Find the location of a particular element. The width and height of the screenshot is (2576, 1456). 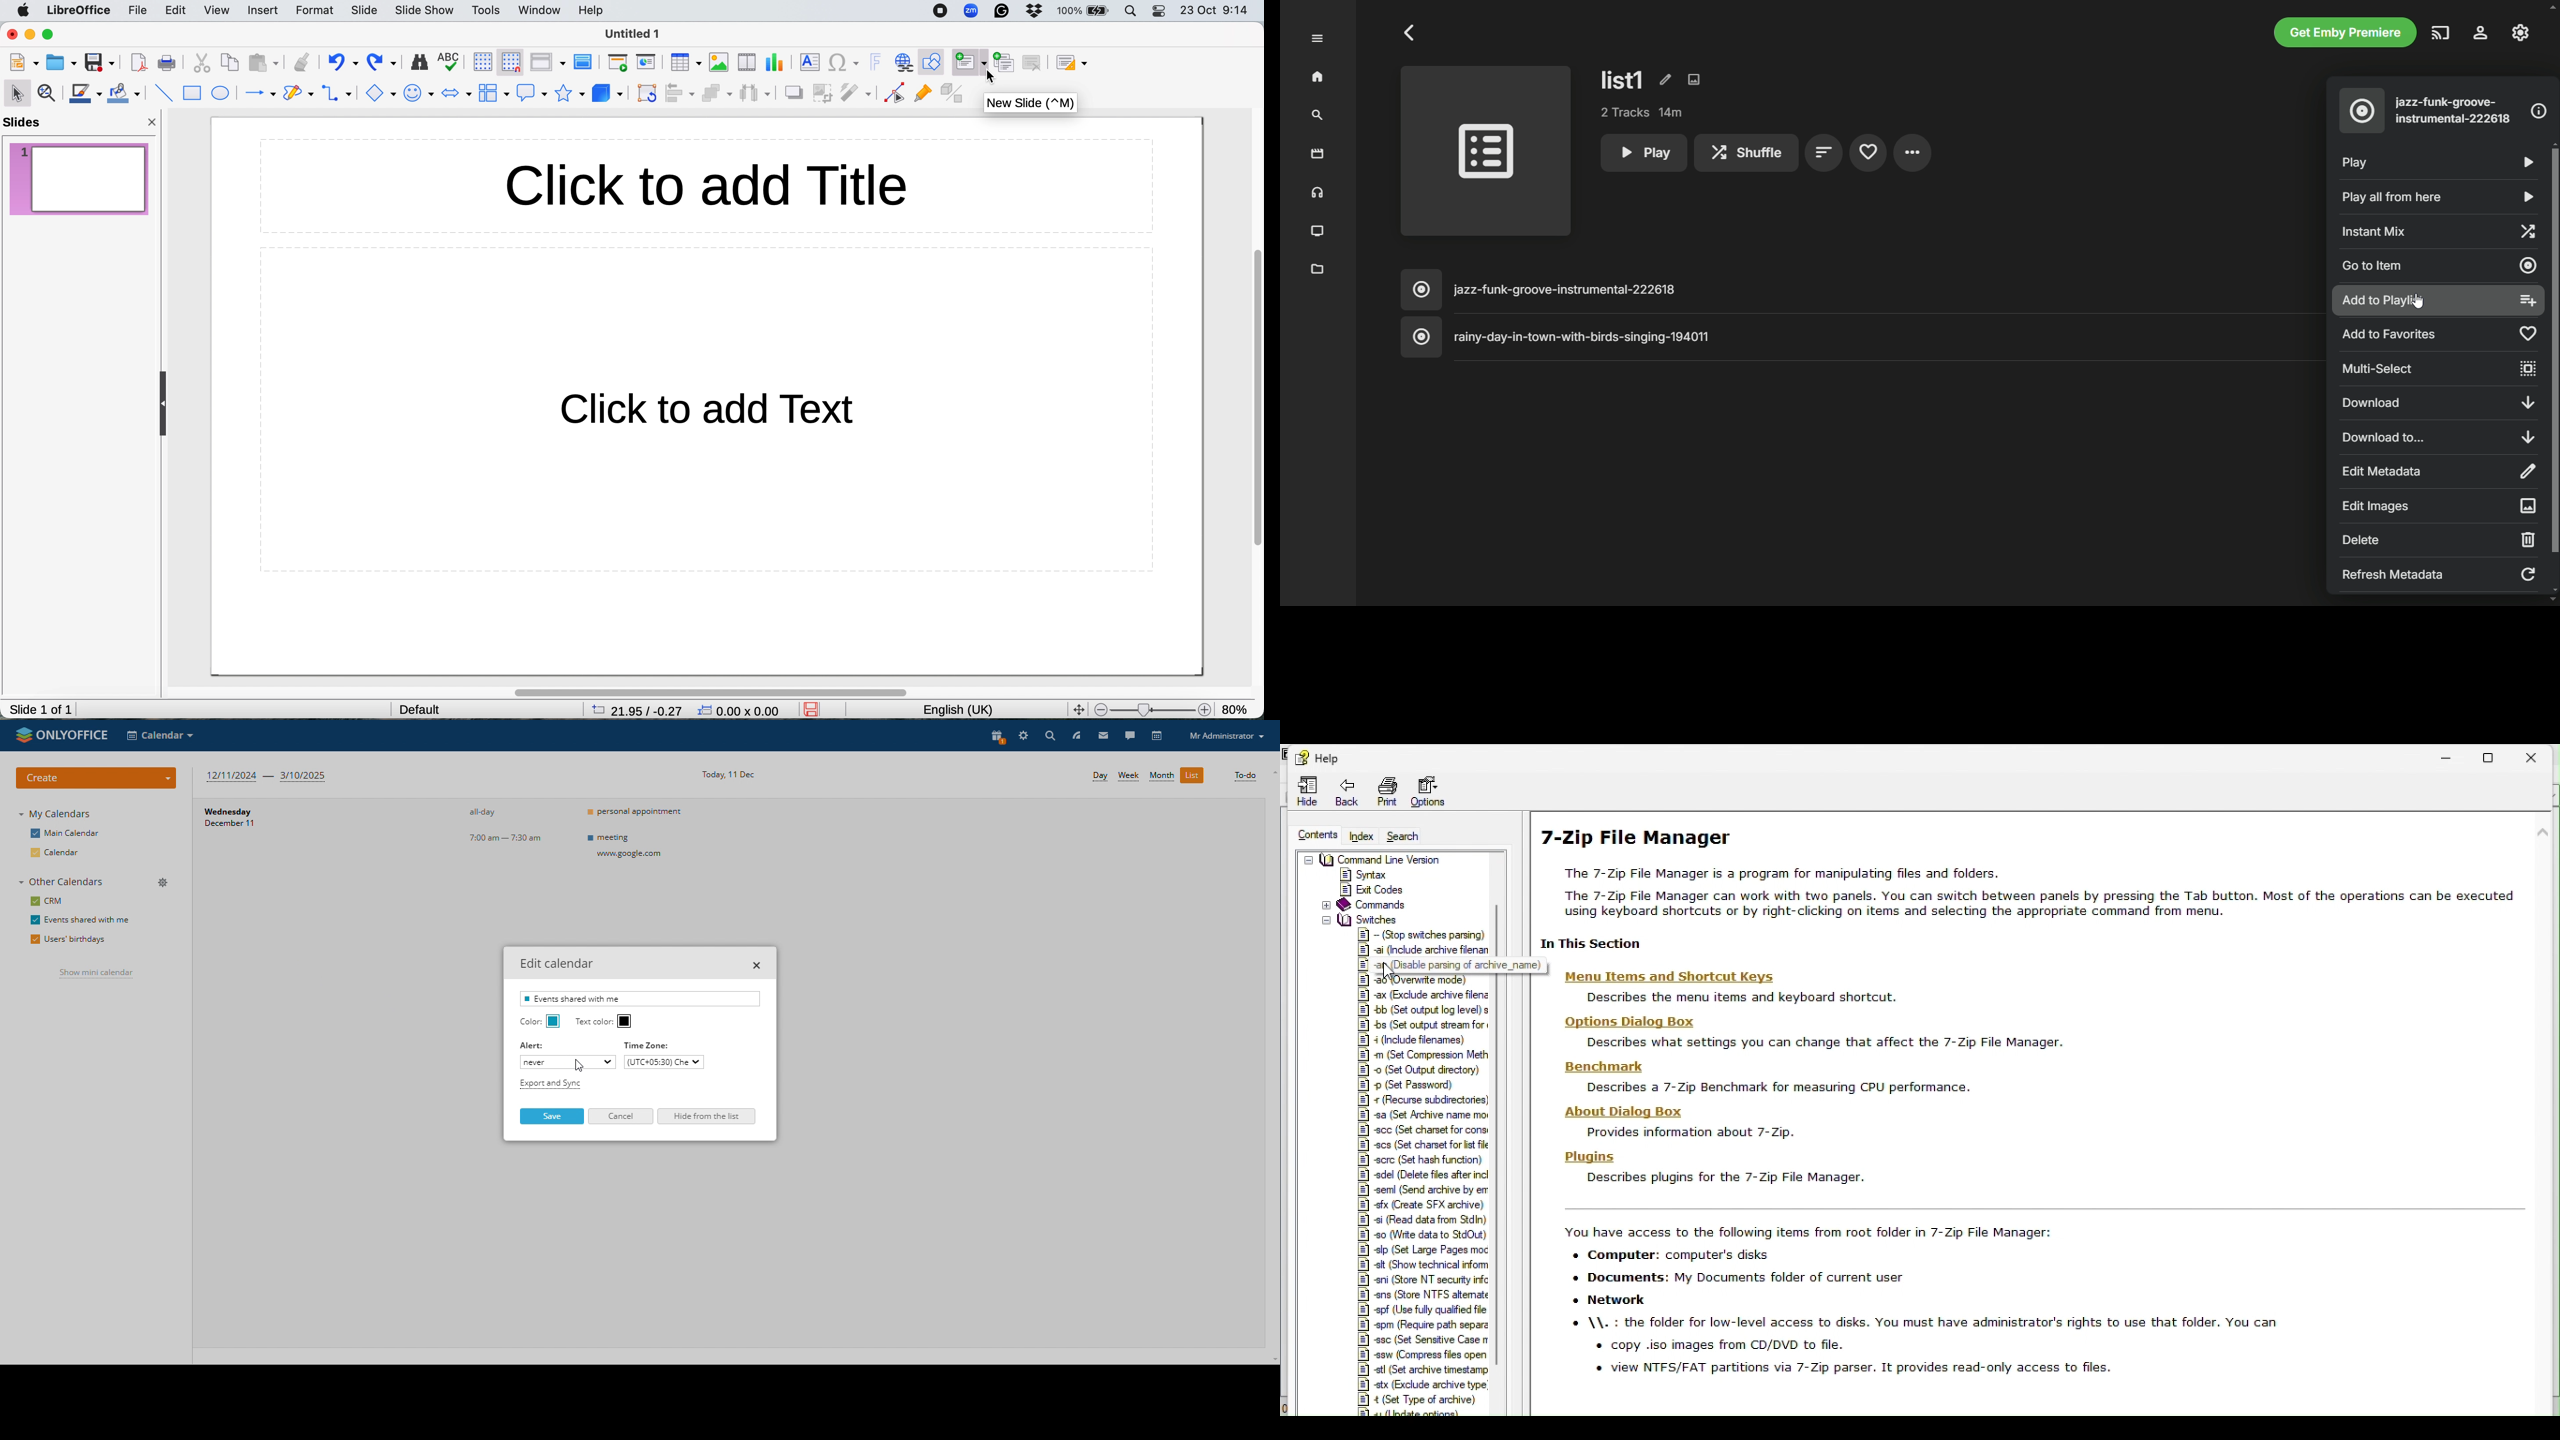

new slide popout is located at coordinates (1031, 104).